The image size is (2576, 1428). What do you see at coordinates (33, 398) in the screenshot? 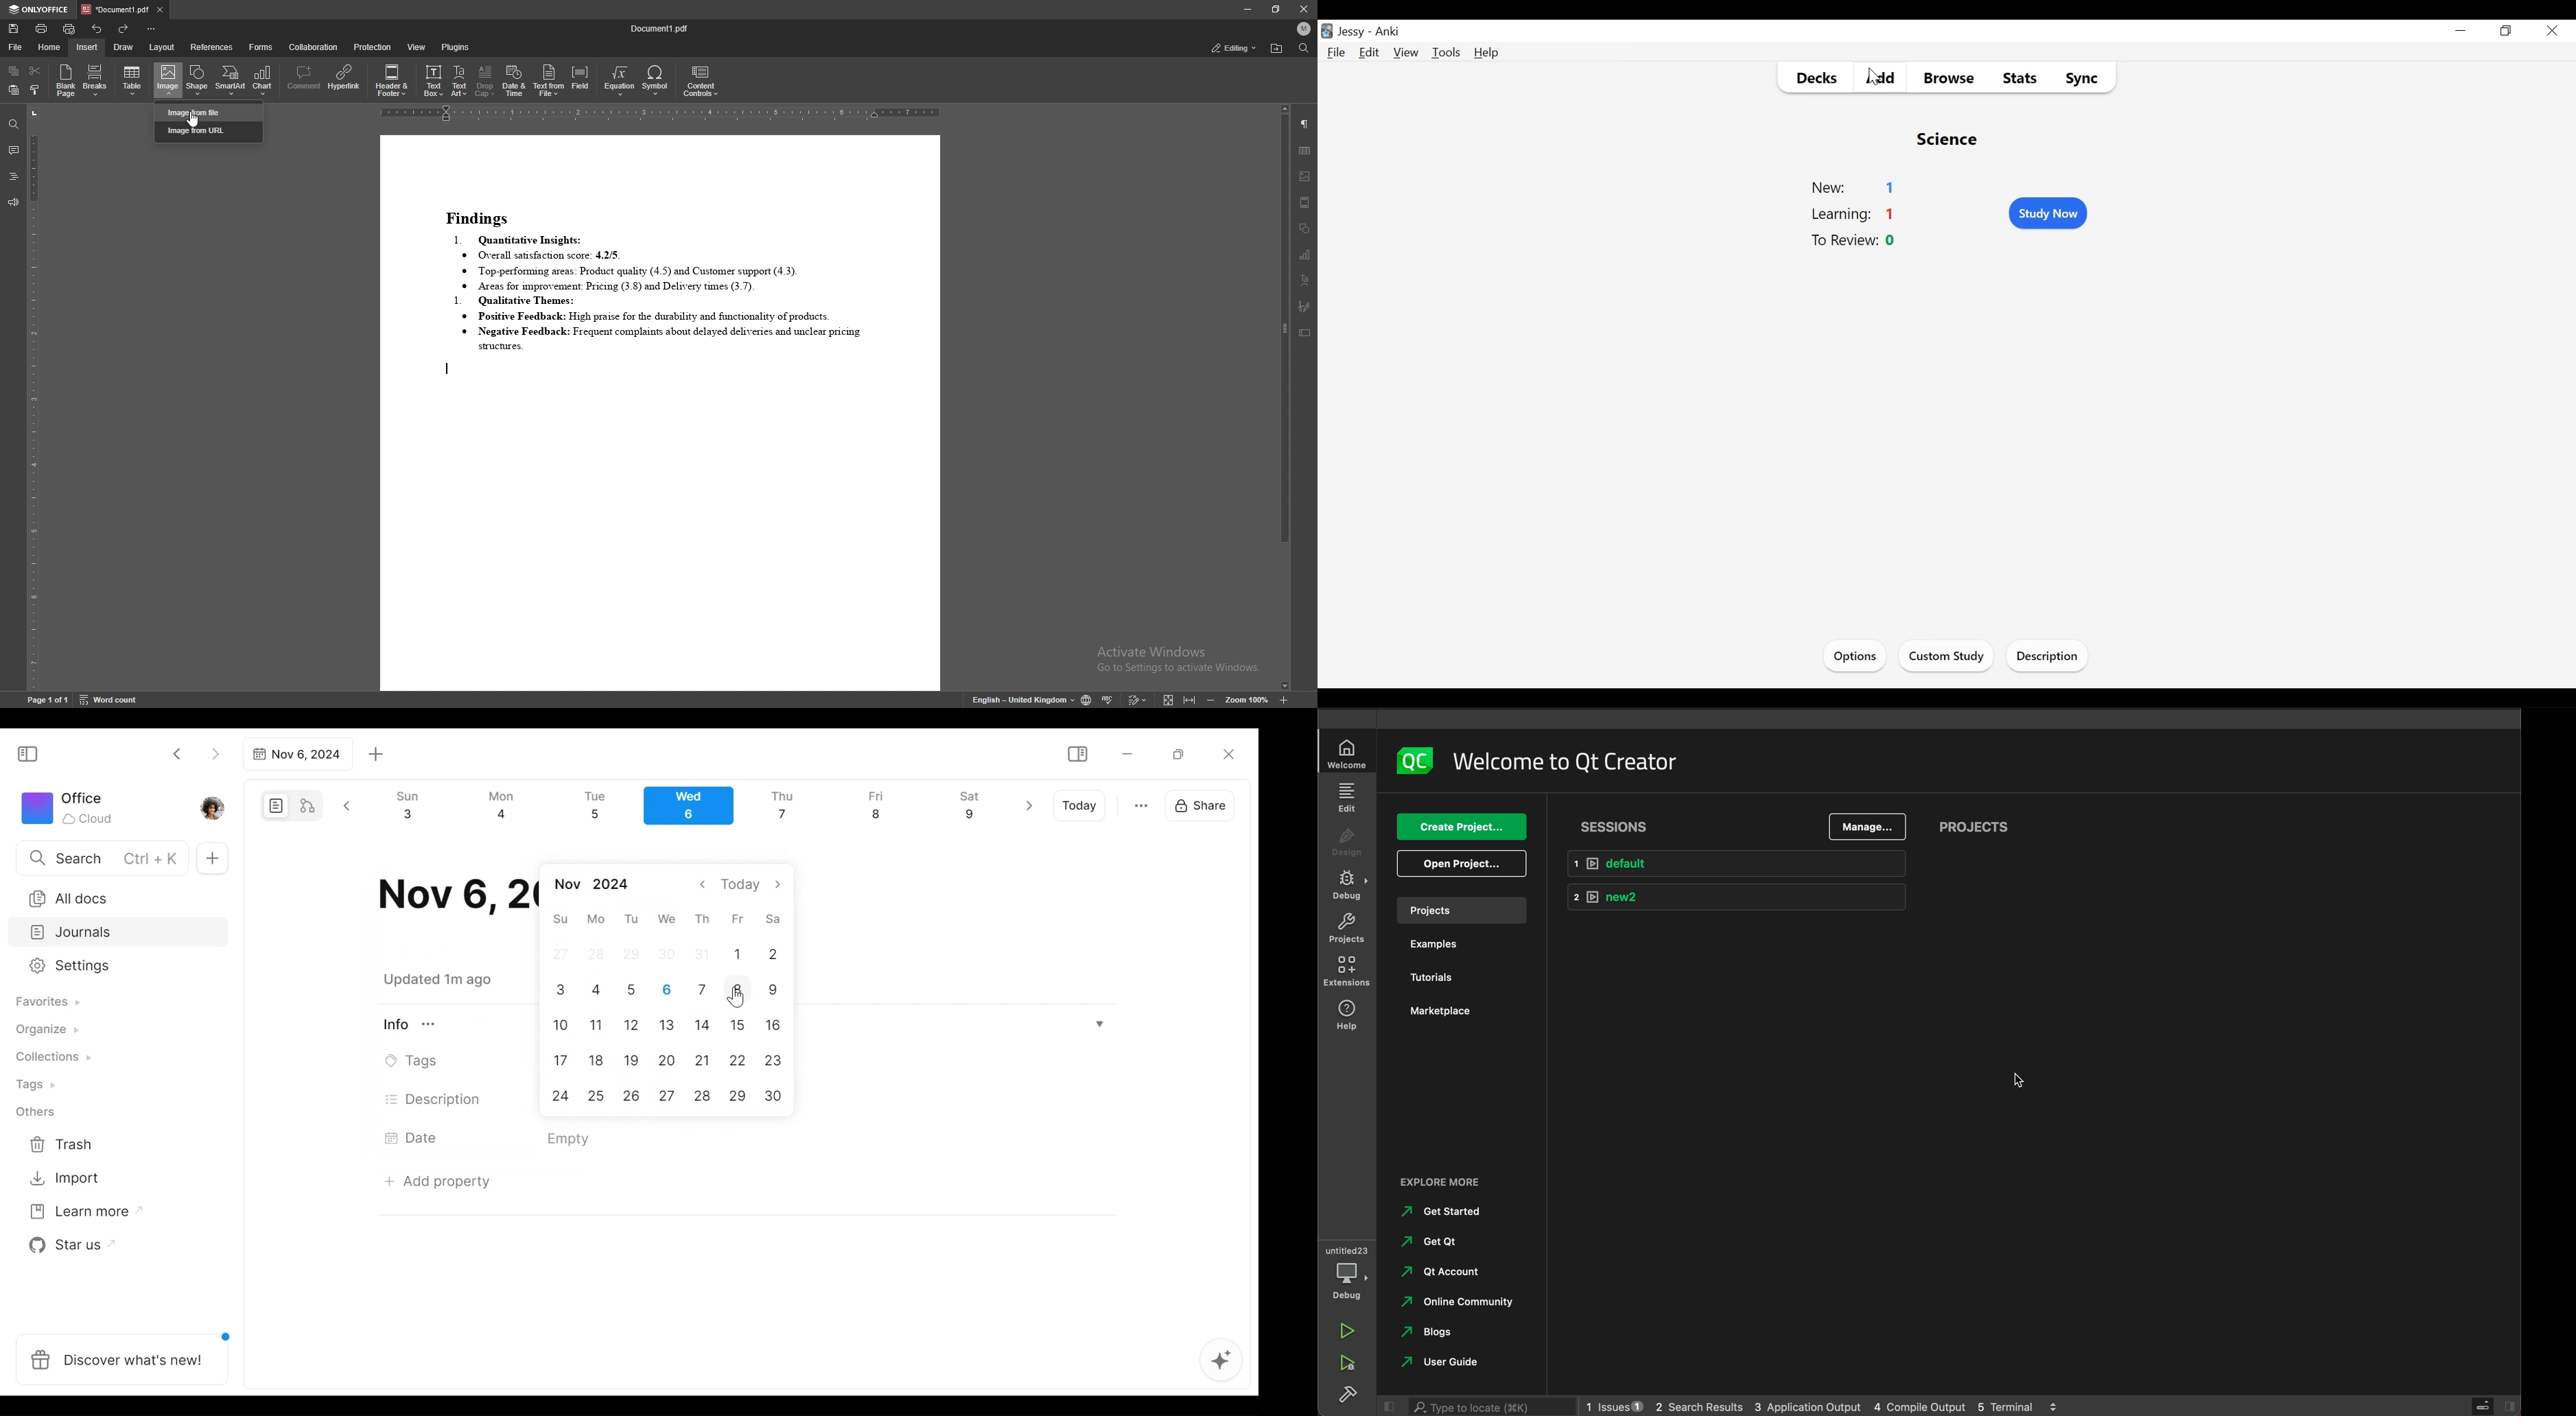
I see `vertical scale` at bounding box center [33, 398].